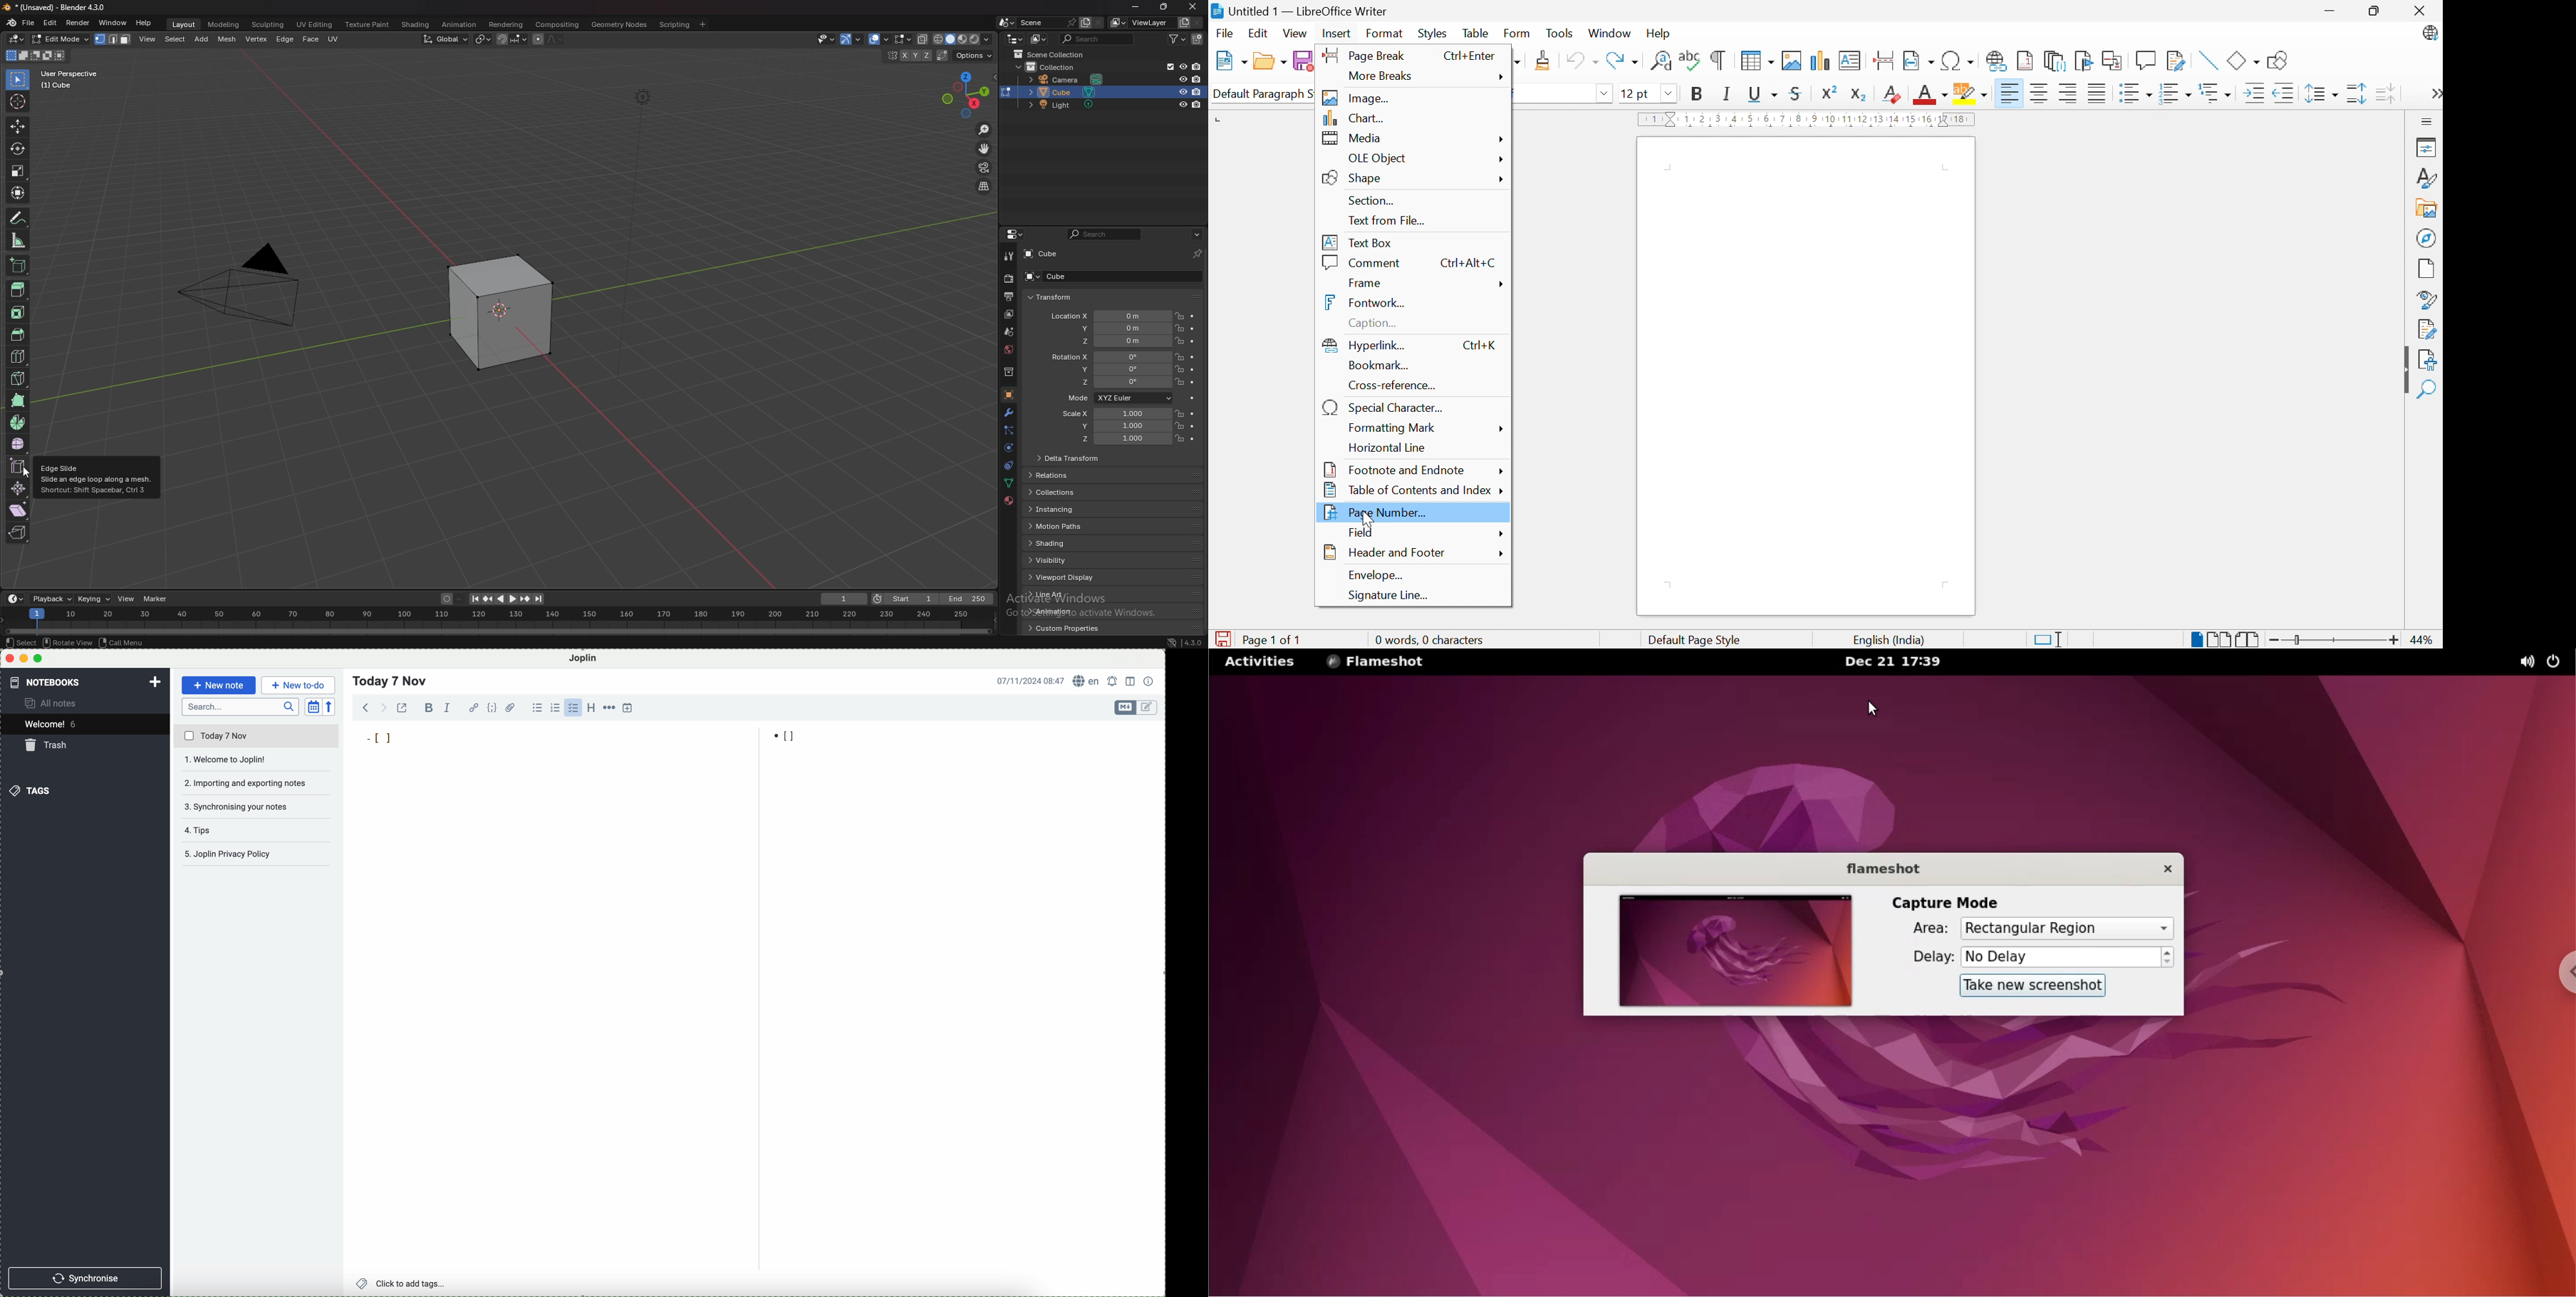  I want to click on close, so click(9, 658).